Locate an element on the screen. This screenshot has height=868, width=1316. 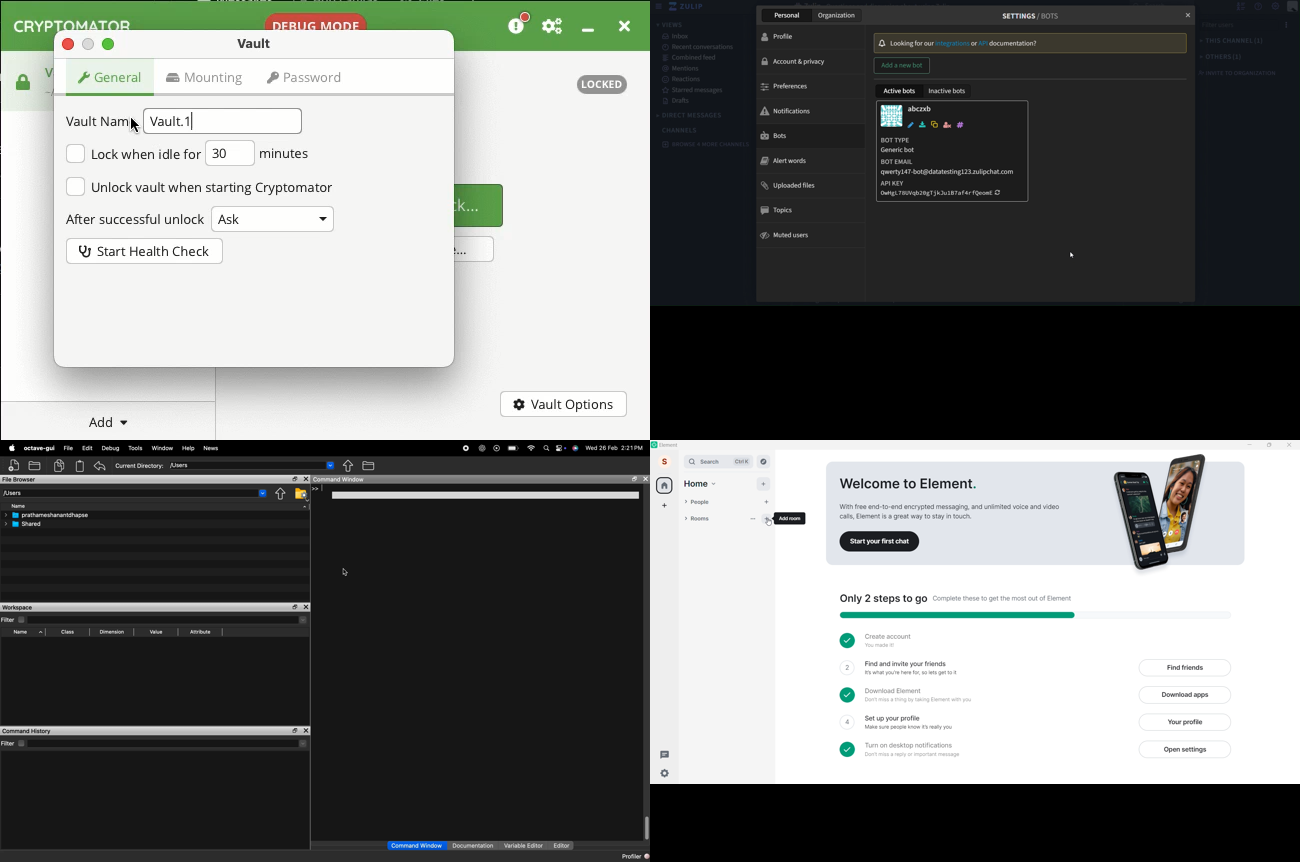
After successful unlock is located at coordinates (132, 222).